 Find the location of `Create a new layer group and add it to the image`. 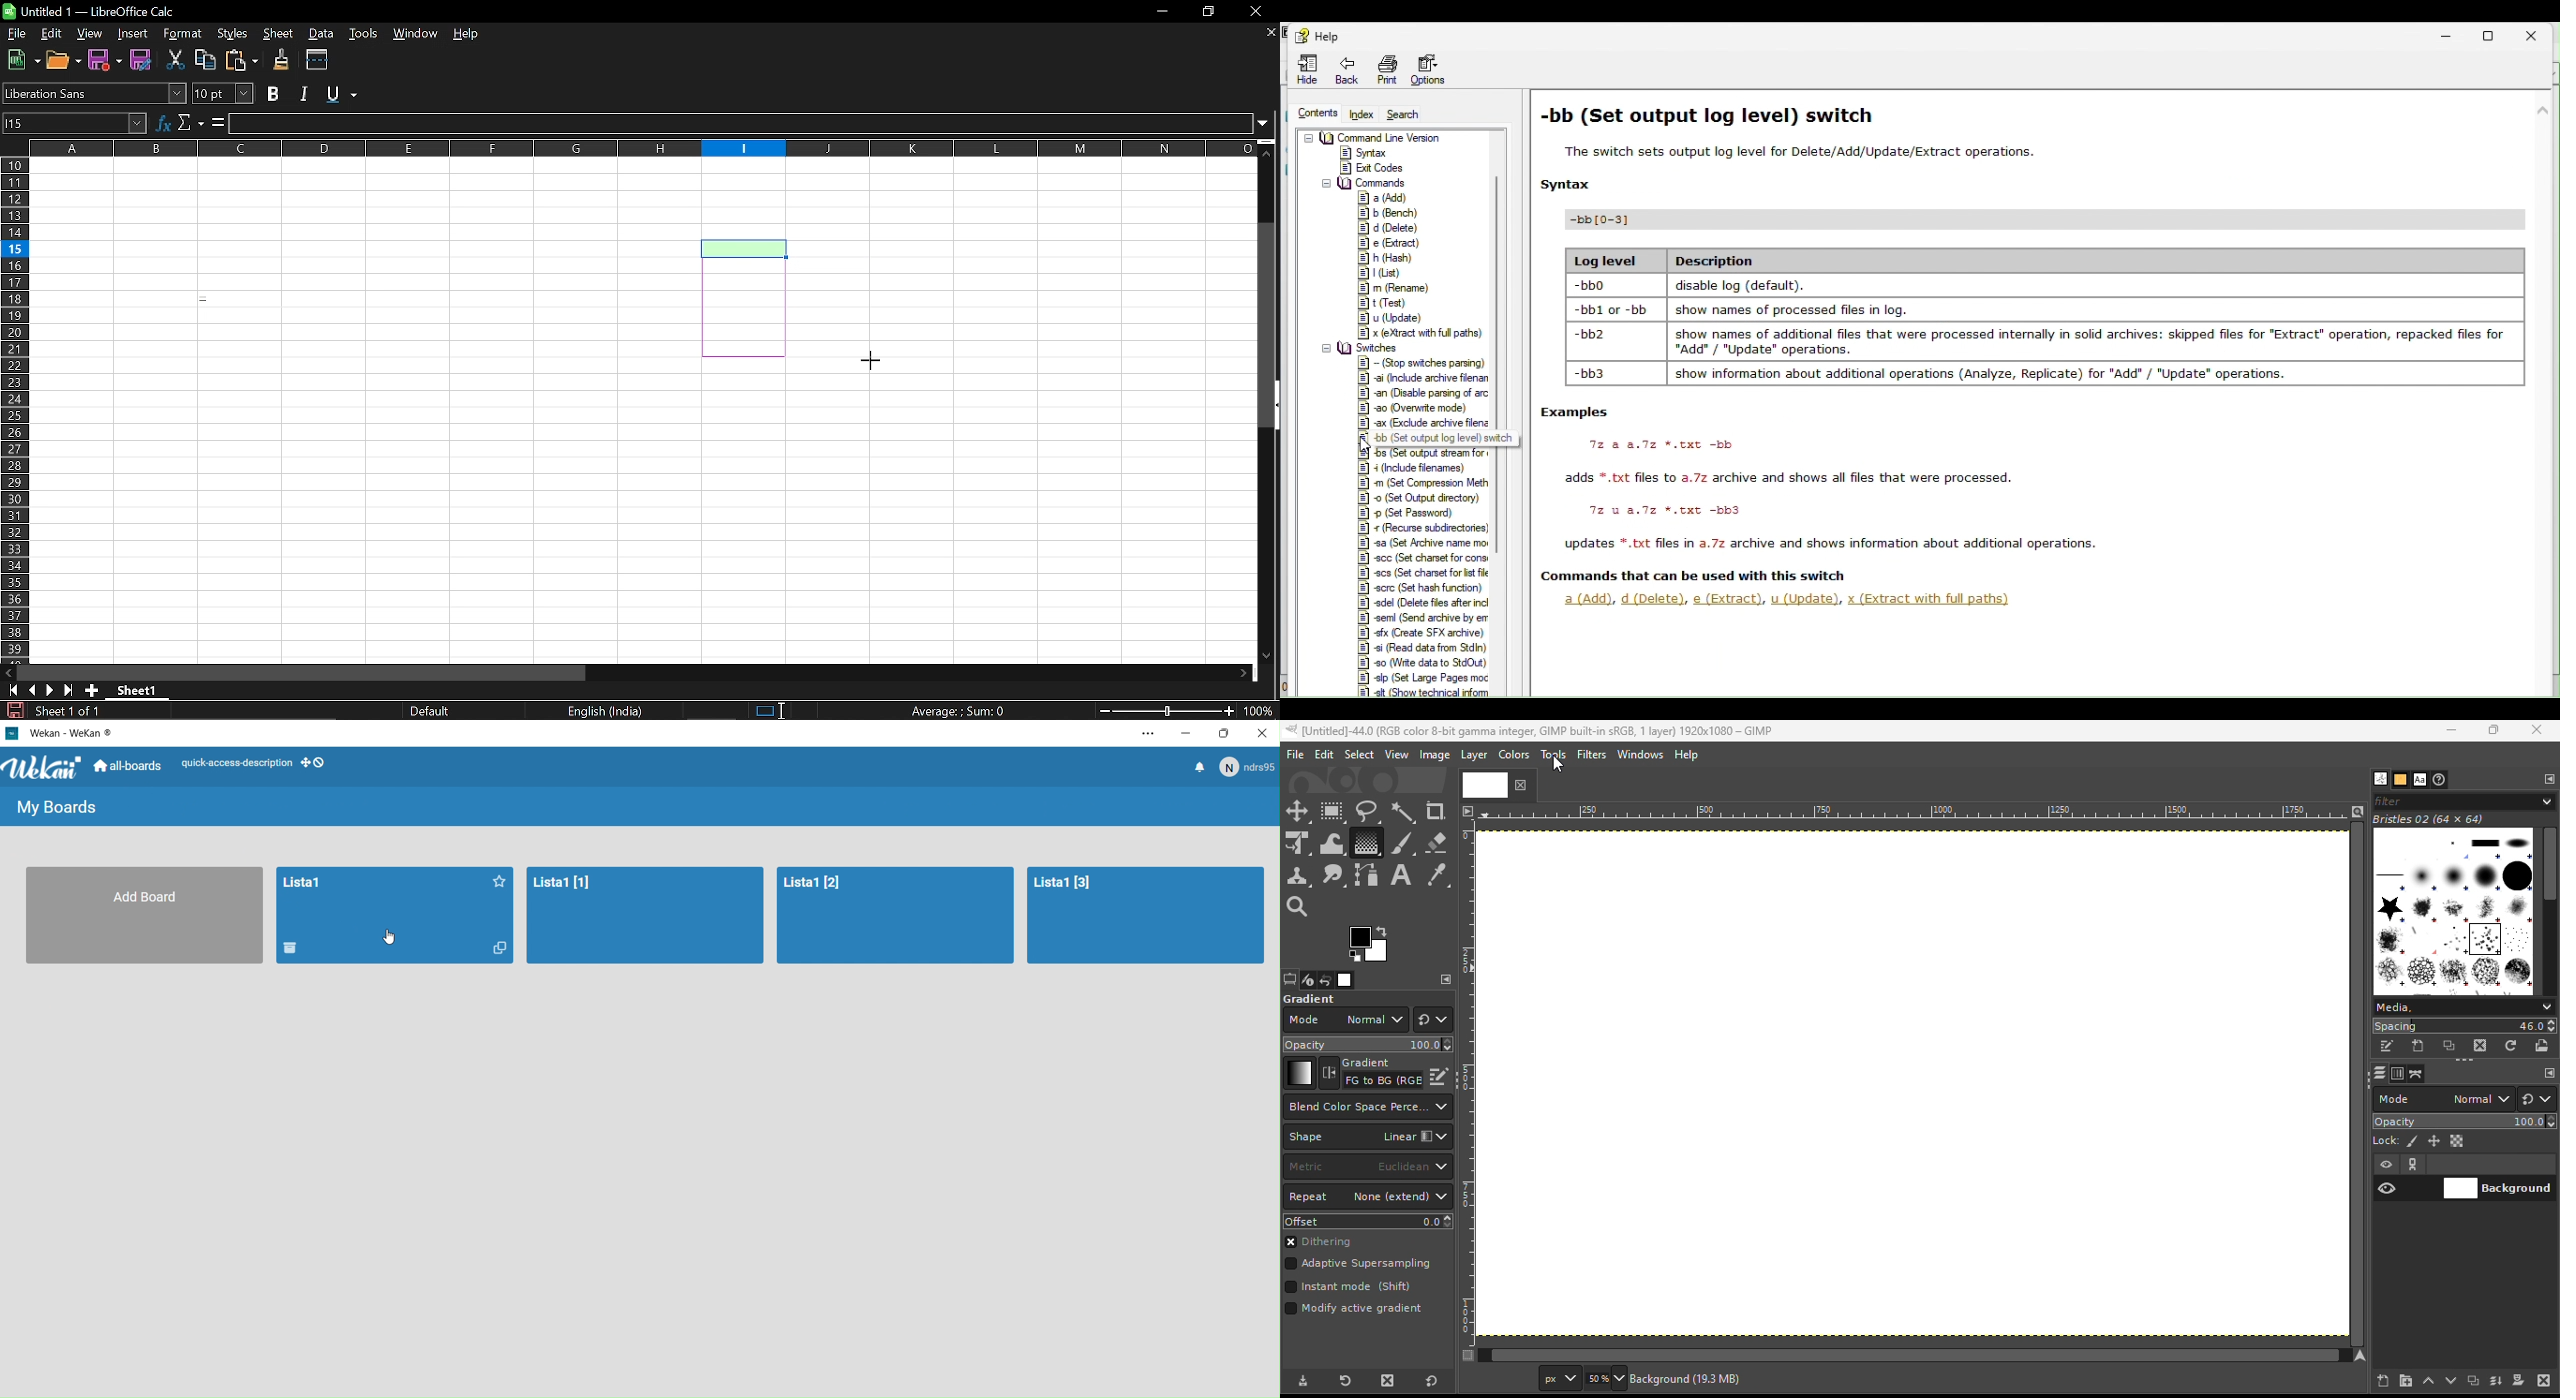

Create a new layer group and add it to the image is located at coordinates (2405, 1382).